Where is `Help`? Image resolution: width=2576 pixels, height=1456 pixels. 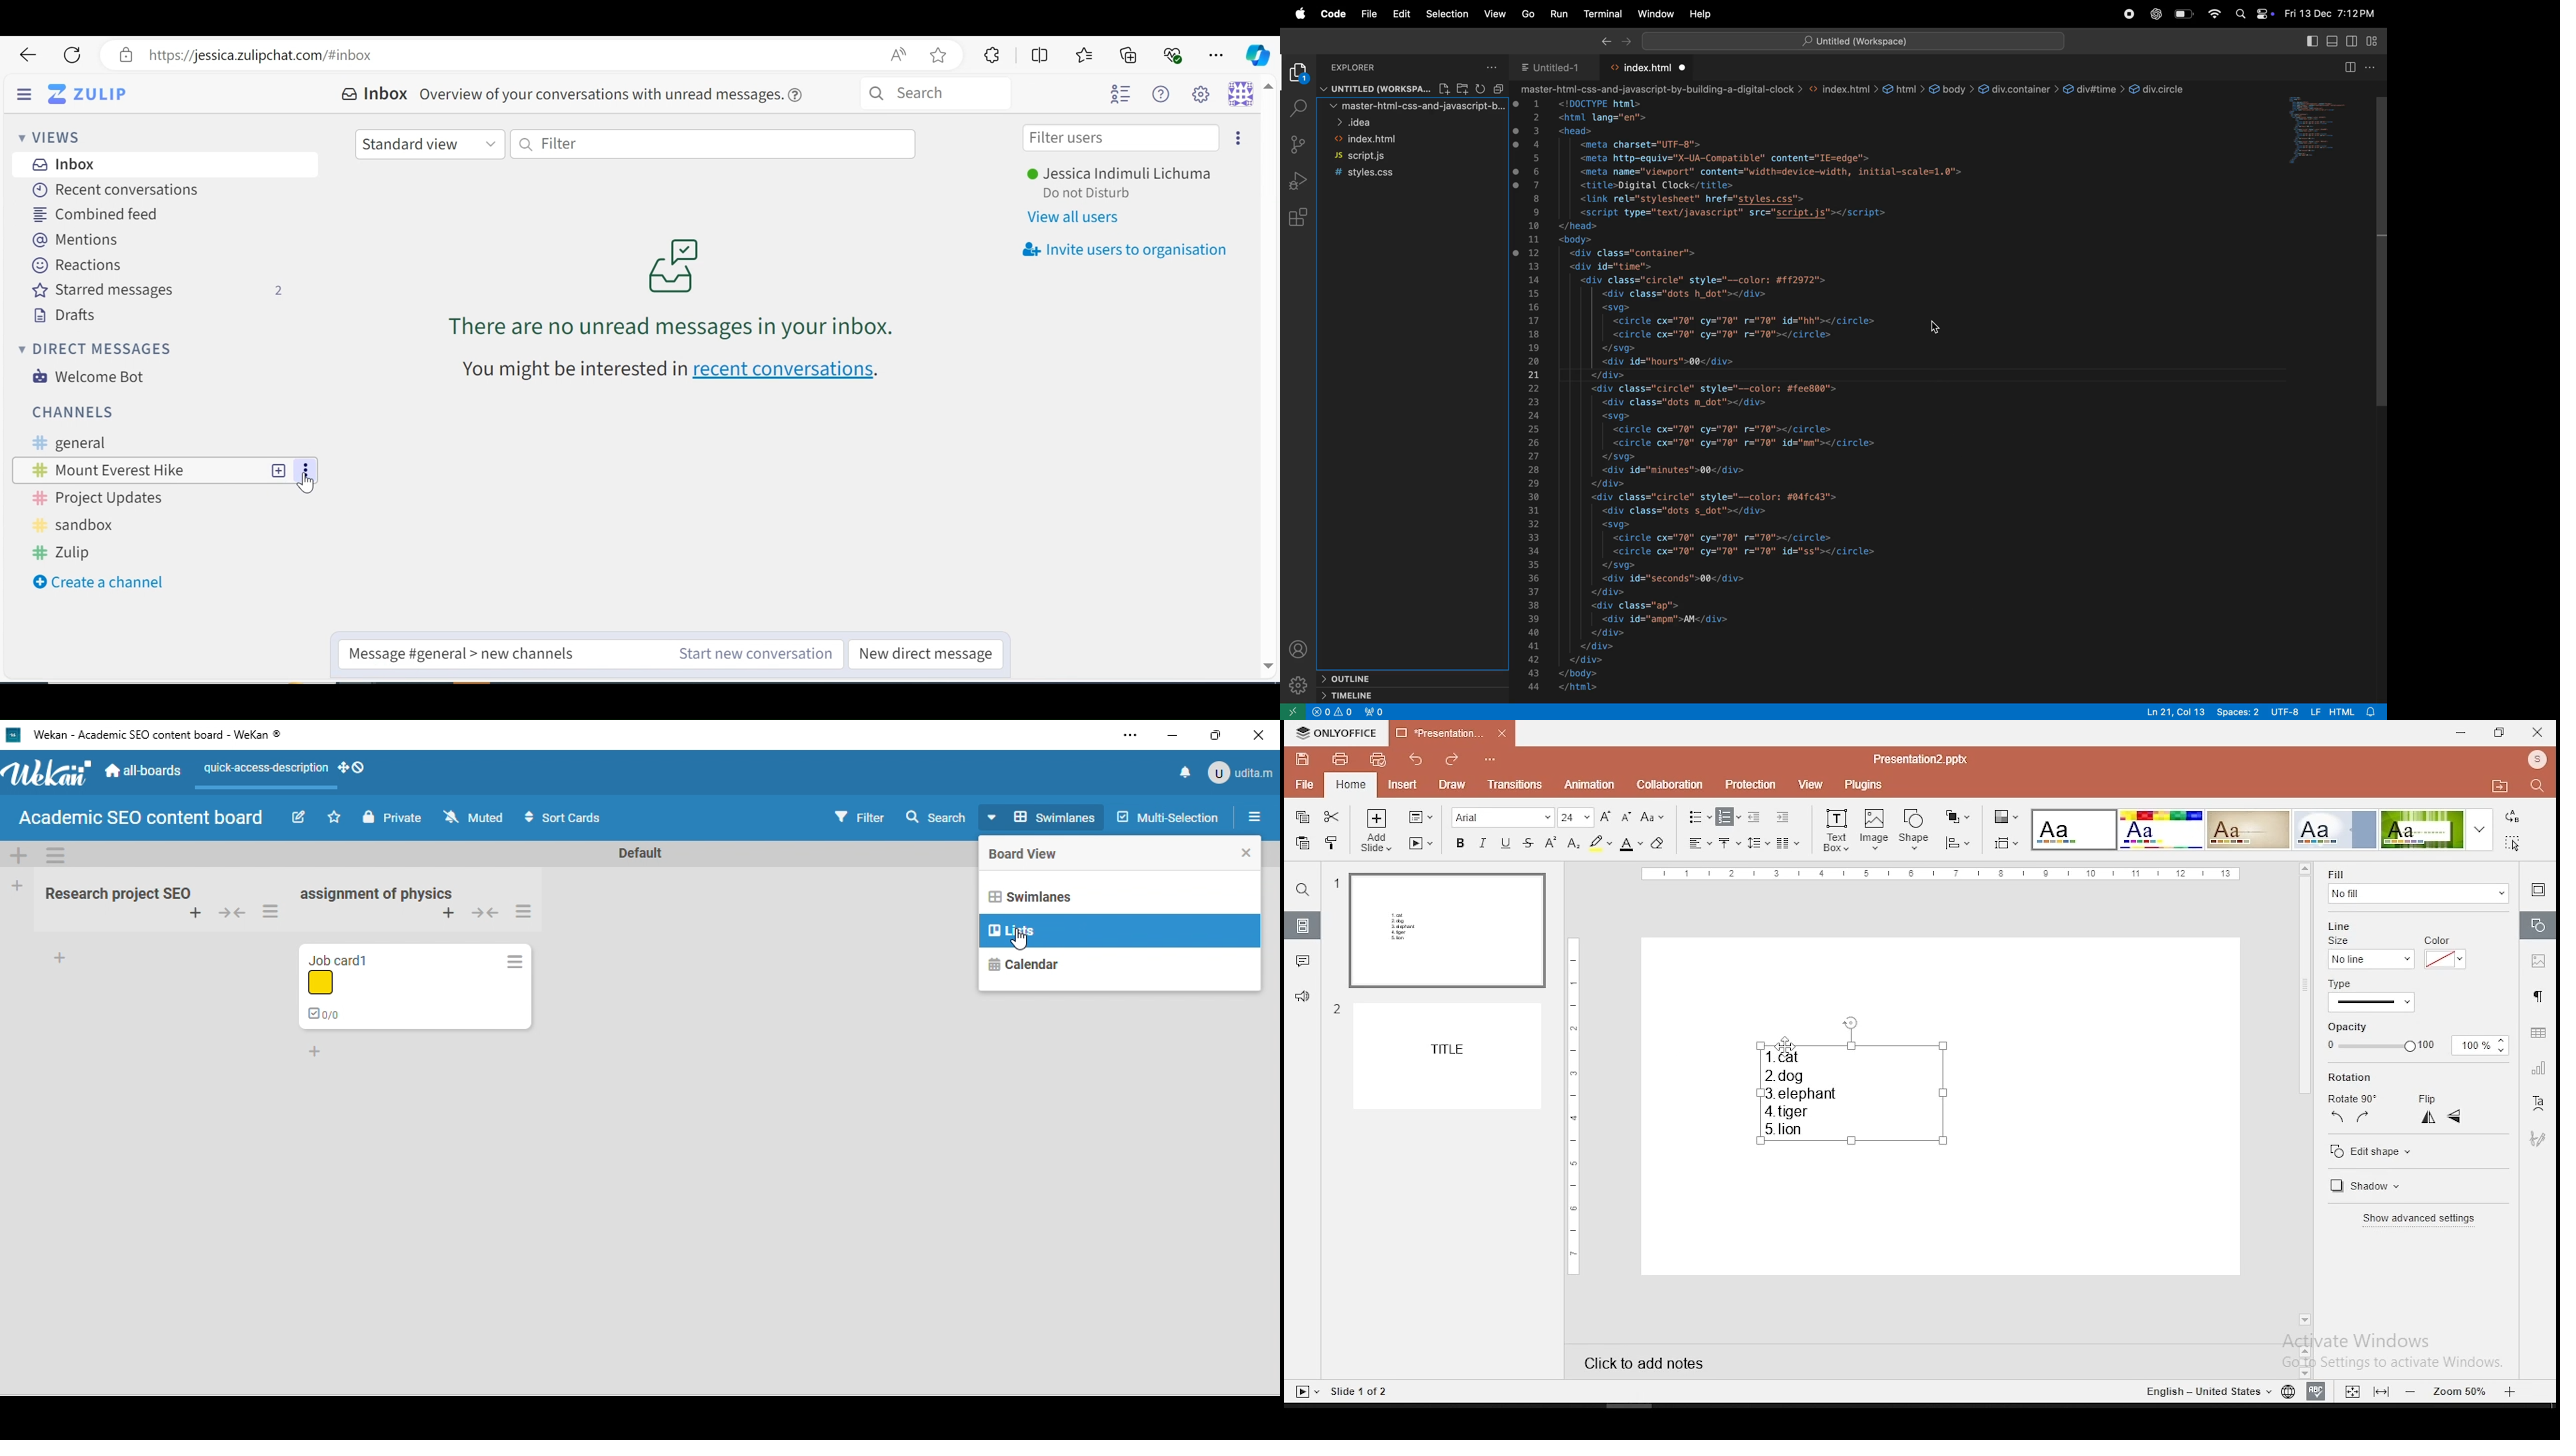 Help is located at coordinates (1703, 12).